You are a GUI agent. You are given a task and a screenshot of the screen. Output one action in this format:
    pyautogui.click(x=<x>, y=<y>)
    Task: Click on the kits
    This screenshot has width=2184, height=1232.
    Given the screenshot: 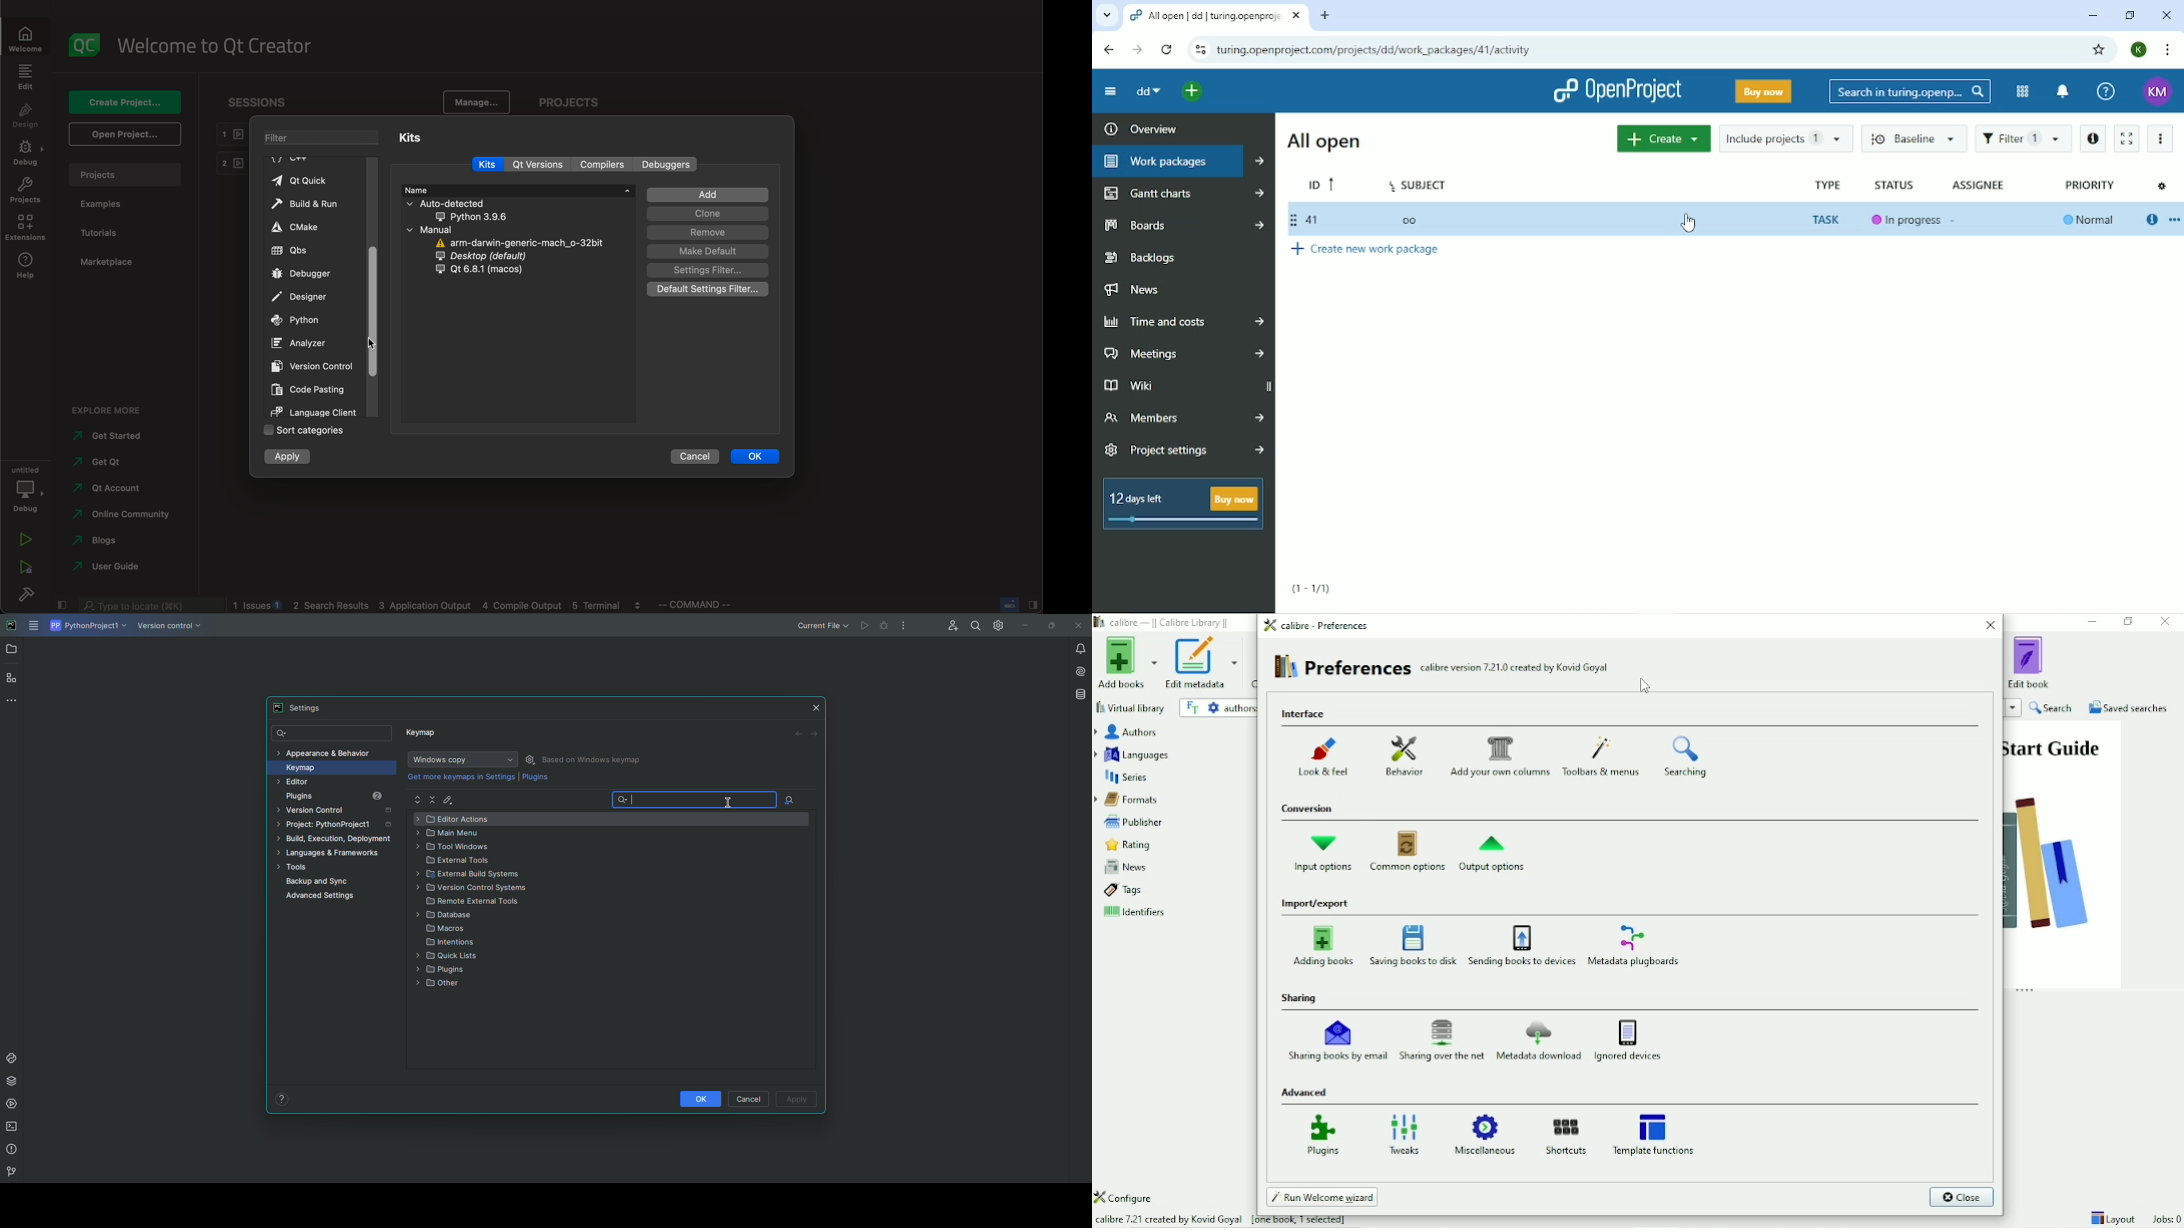 What is the action you would take?
    pyautogui.click(x=488, y=165)
    